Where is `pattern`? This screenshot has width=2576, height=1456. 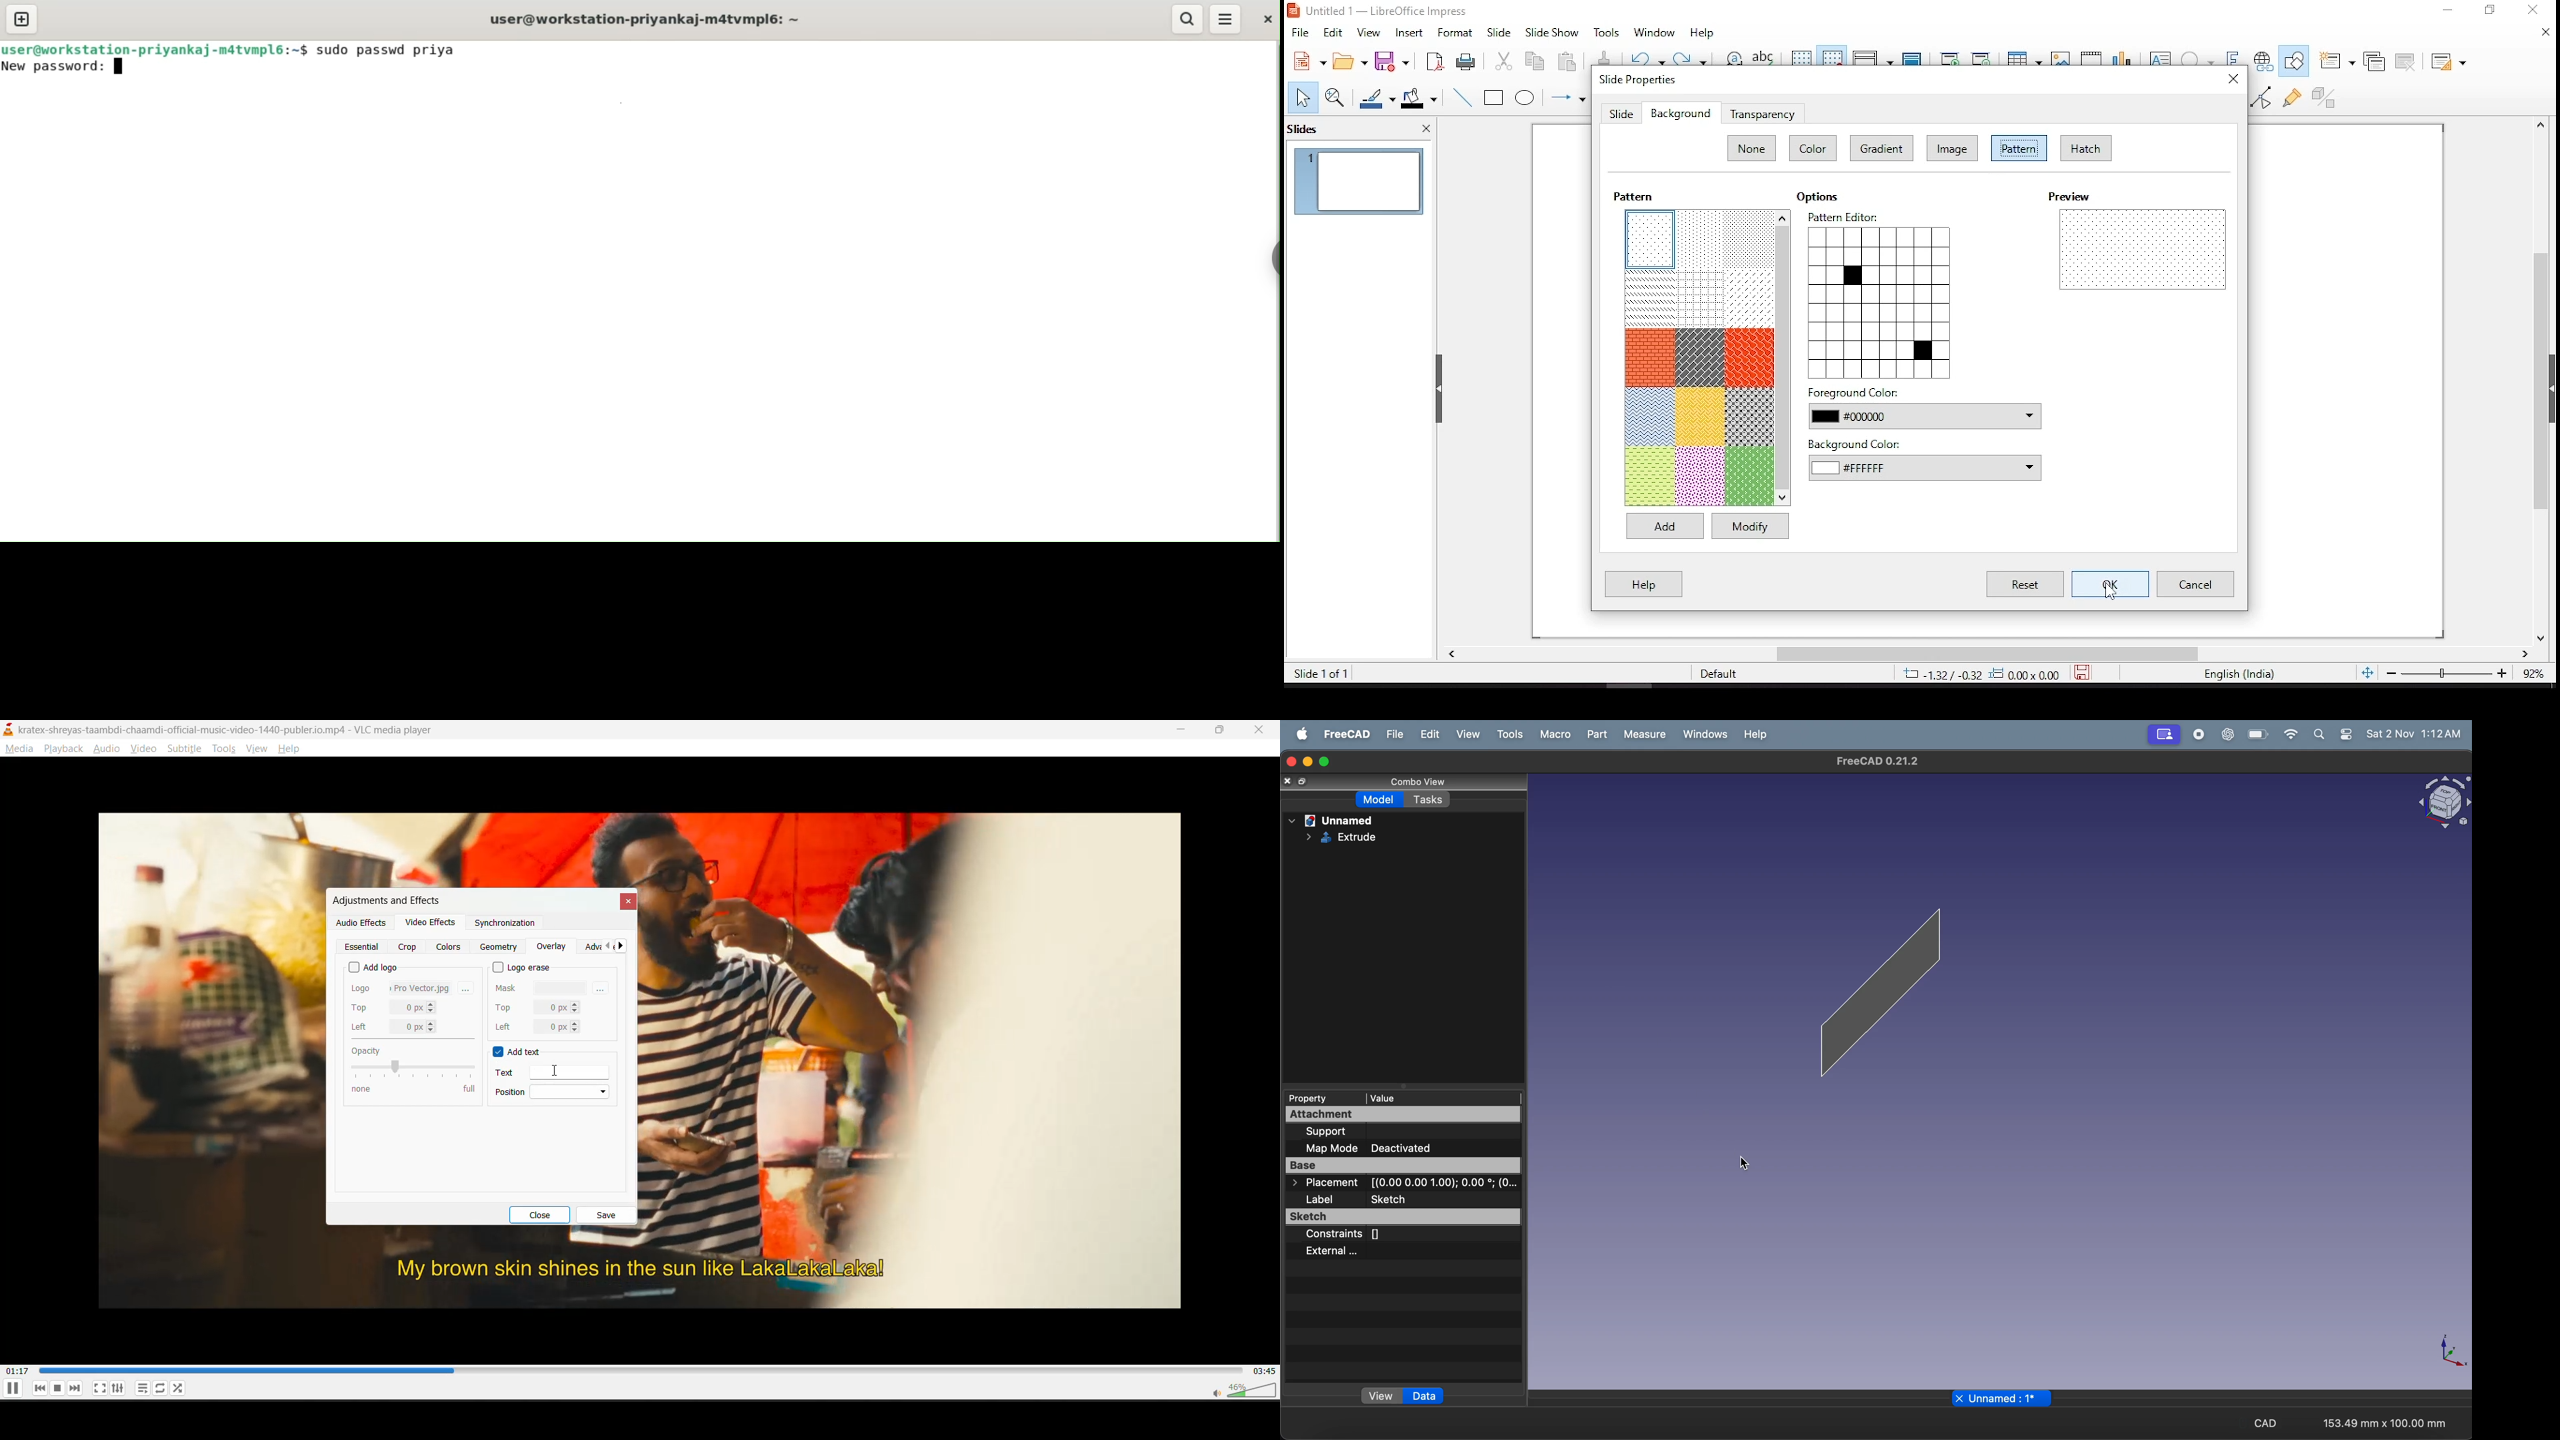 pattern is located at coordinates (1748, 238).